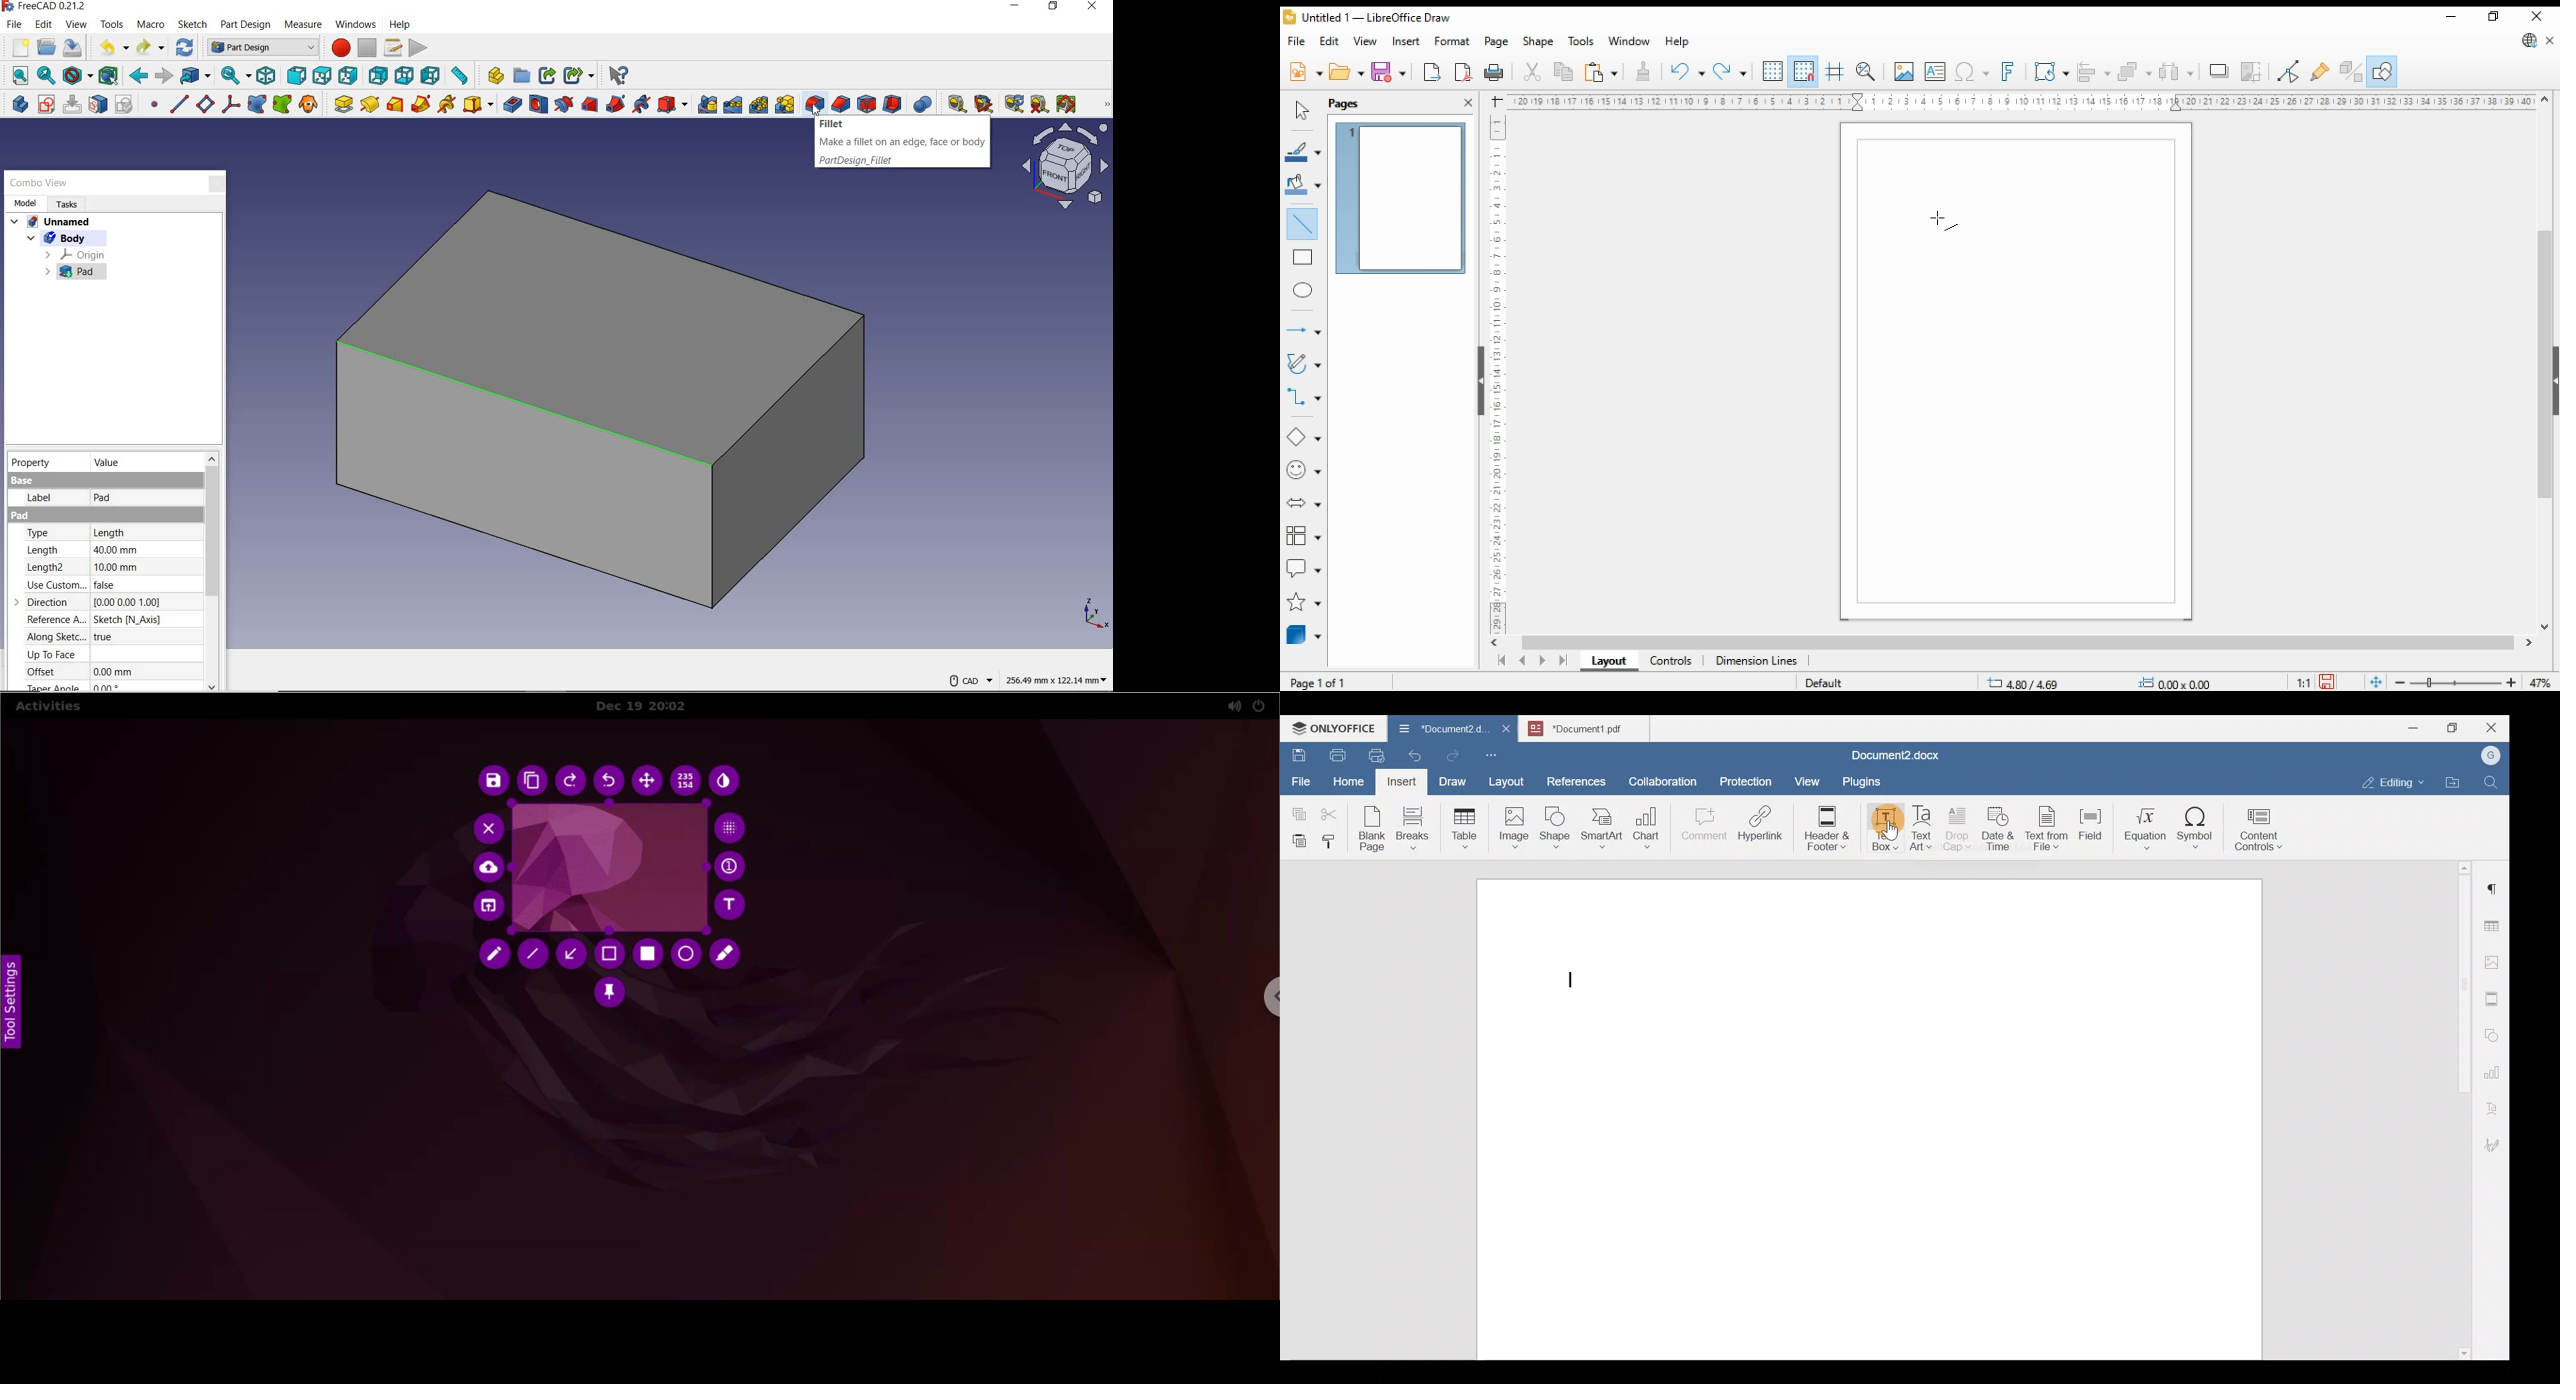  I want to click on sound settings options, so click(1231, 707).